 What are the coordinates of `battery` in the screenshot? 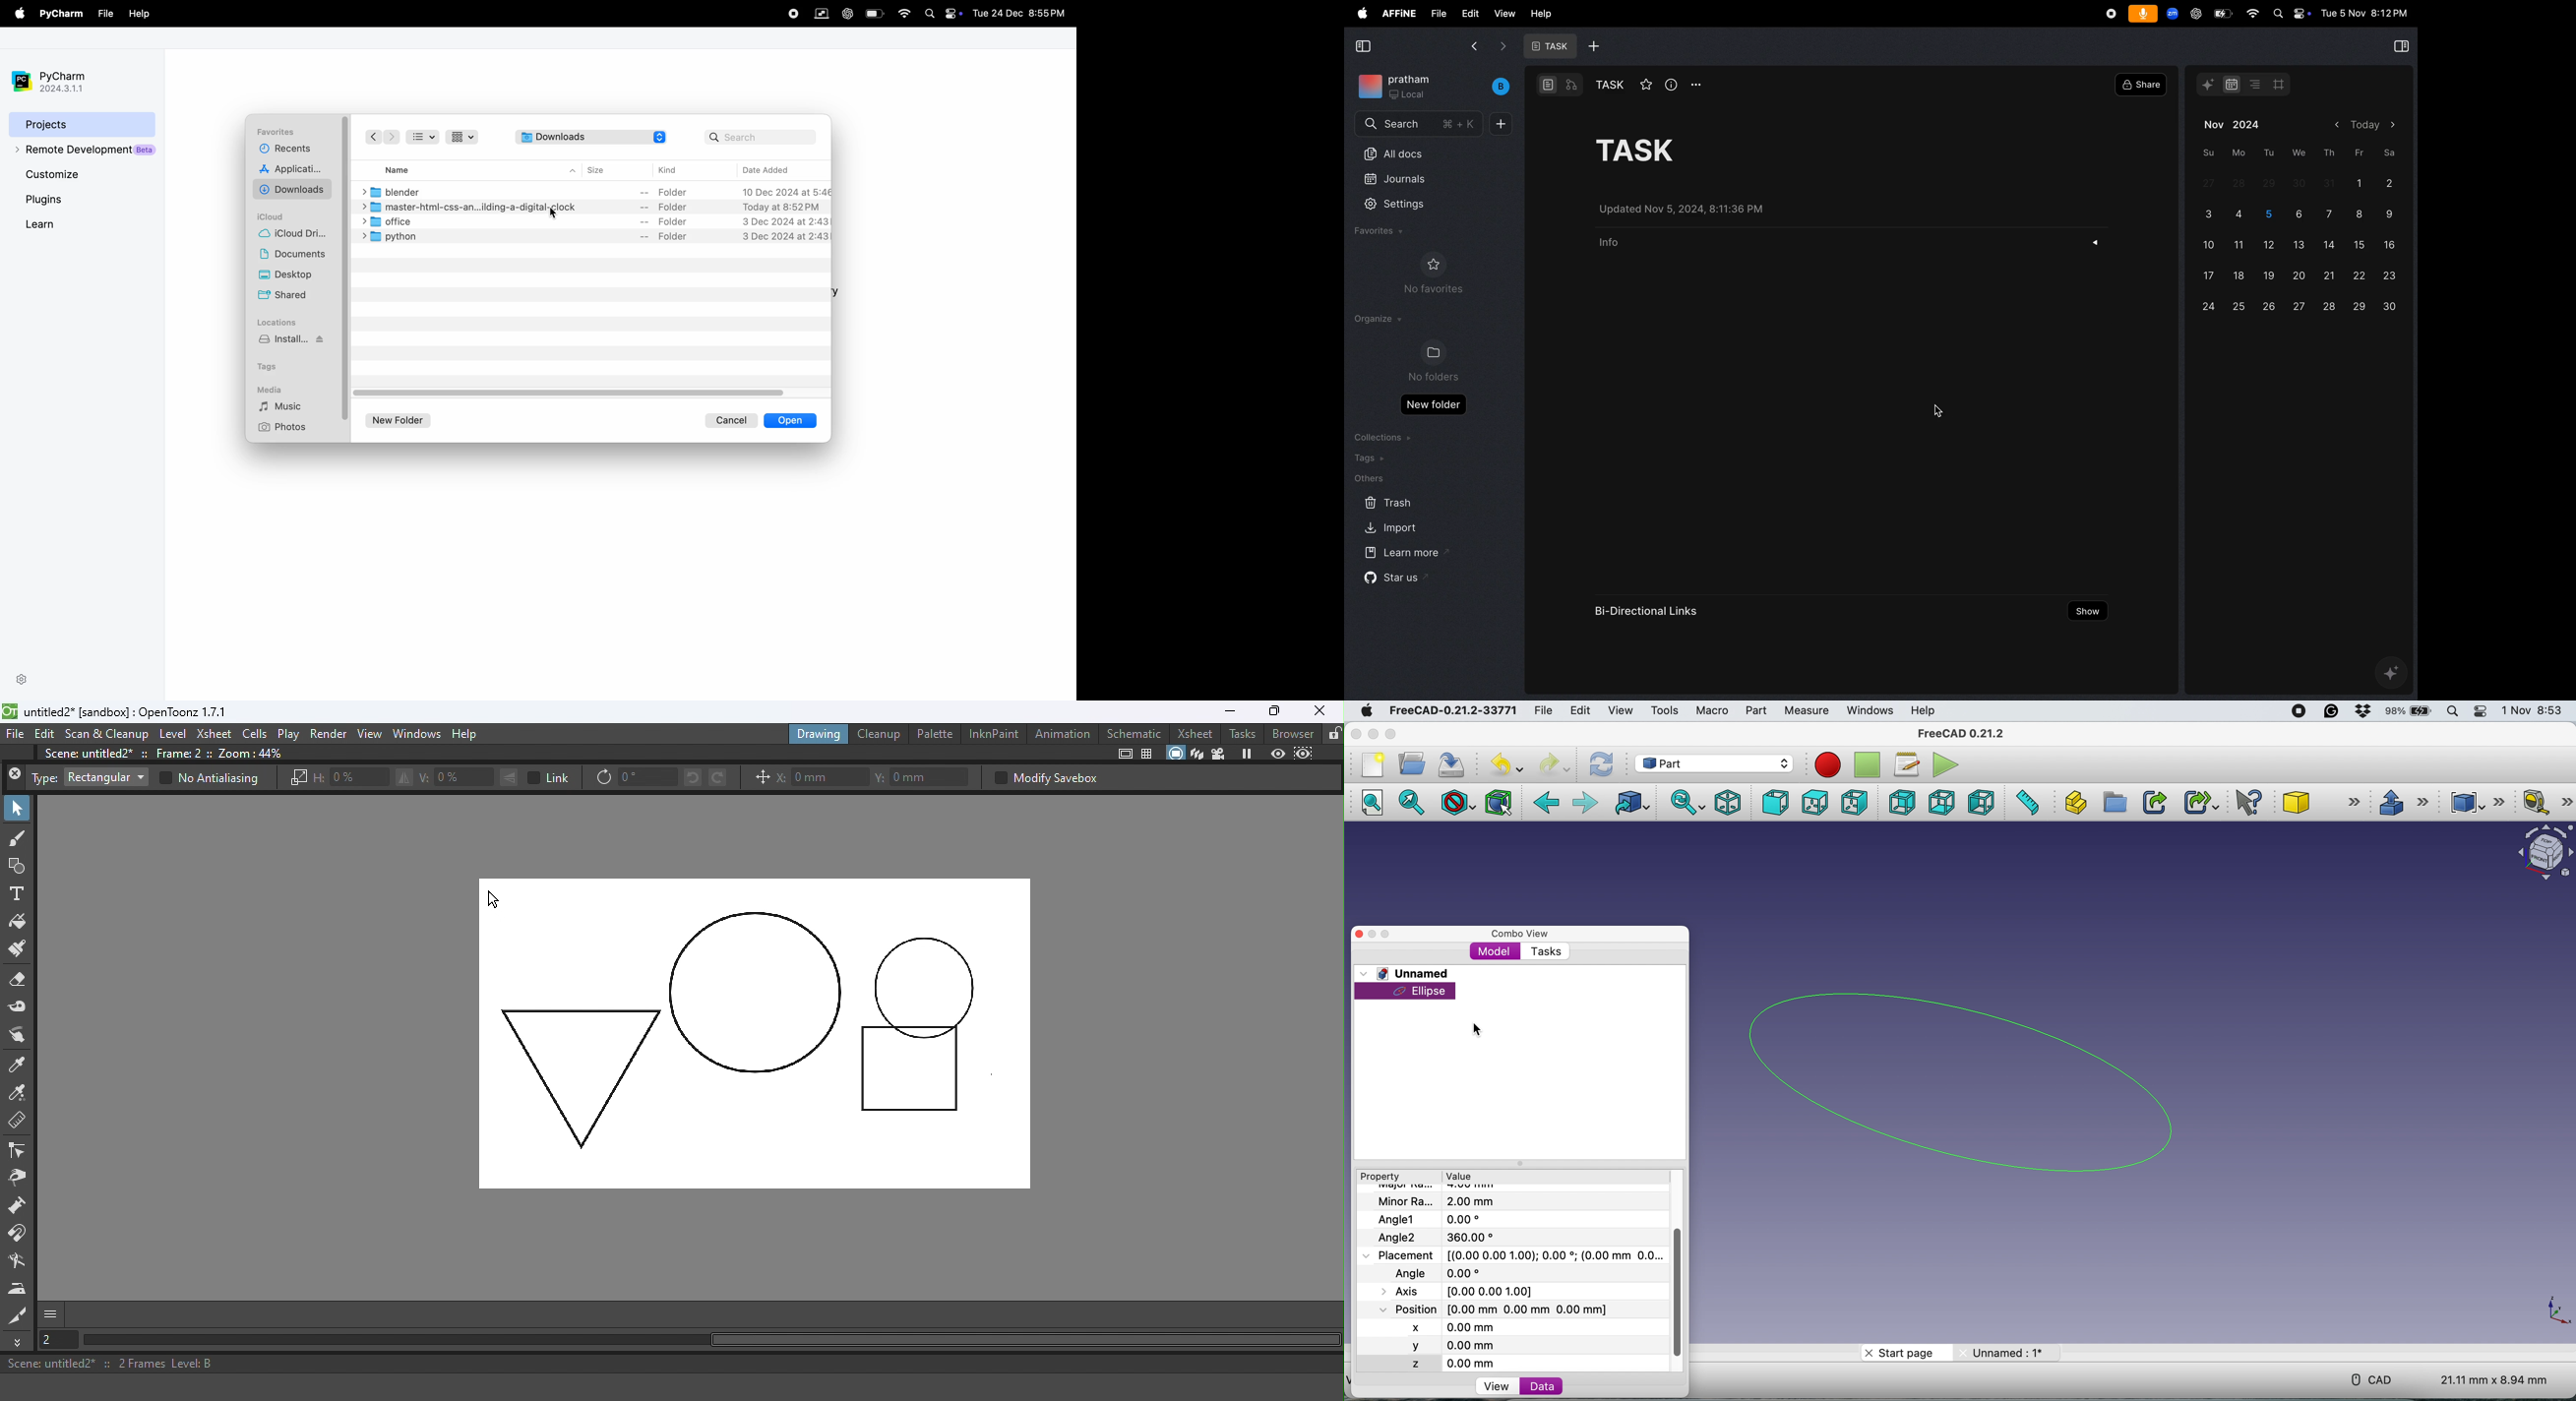 It's located at (2408, 712).